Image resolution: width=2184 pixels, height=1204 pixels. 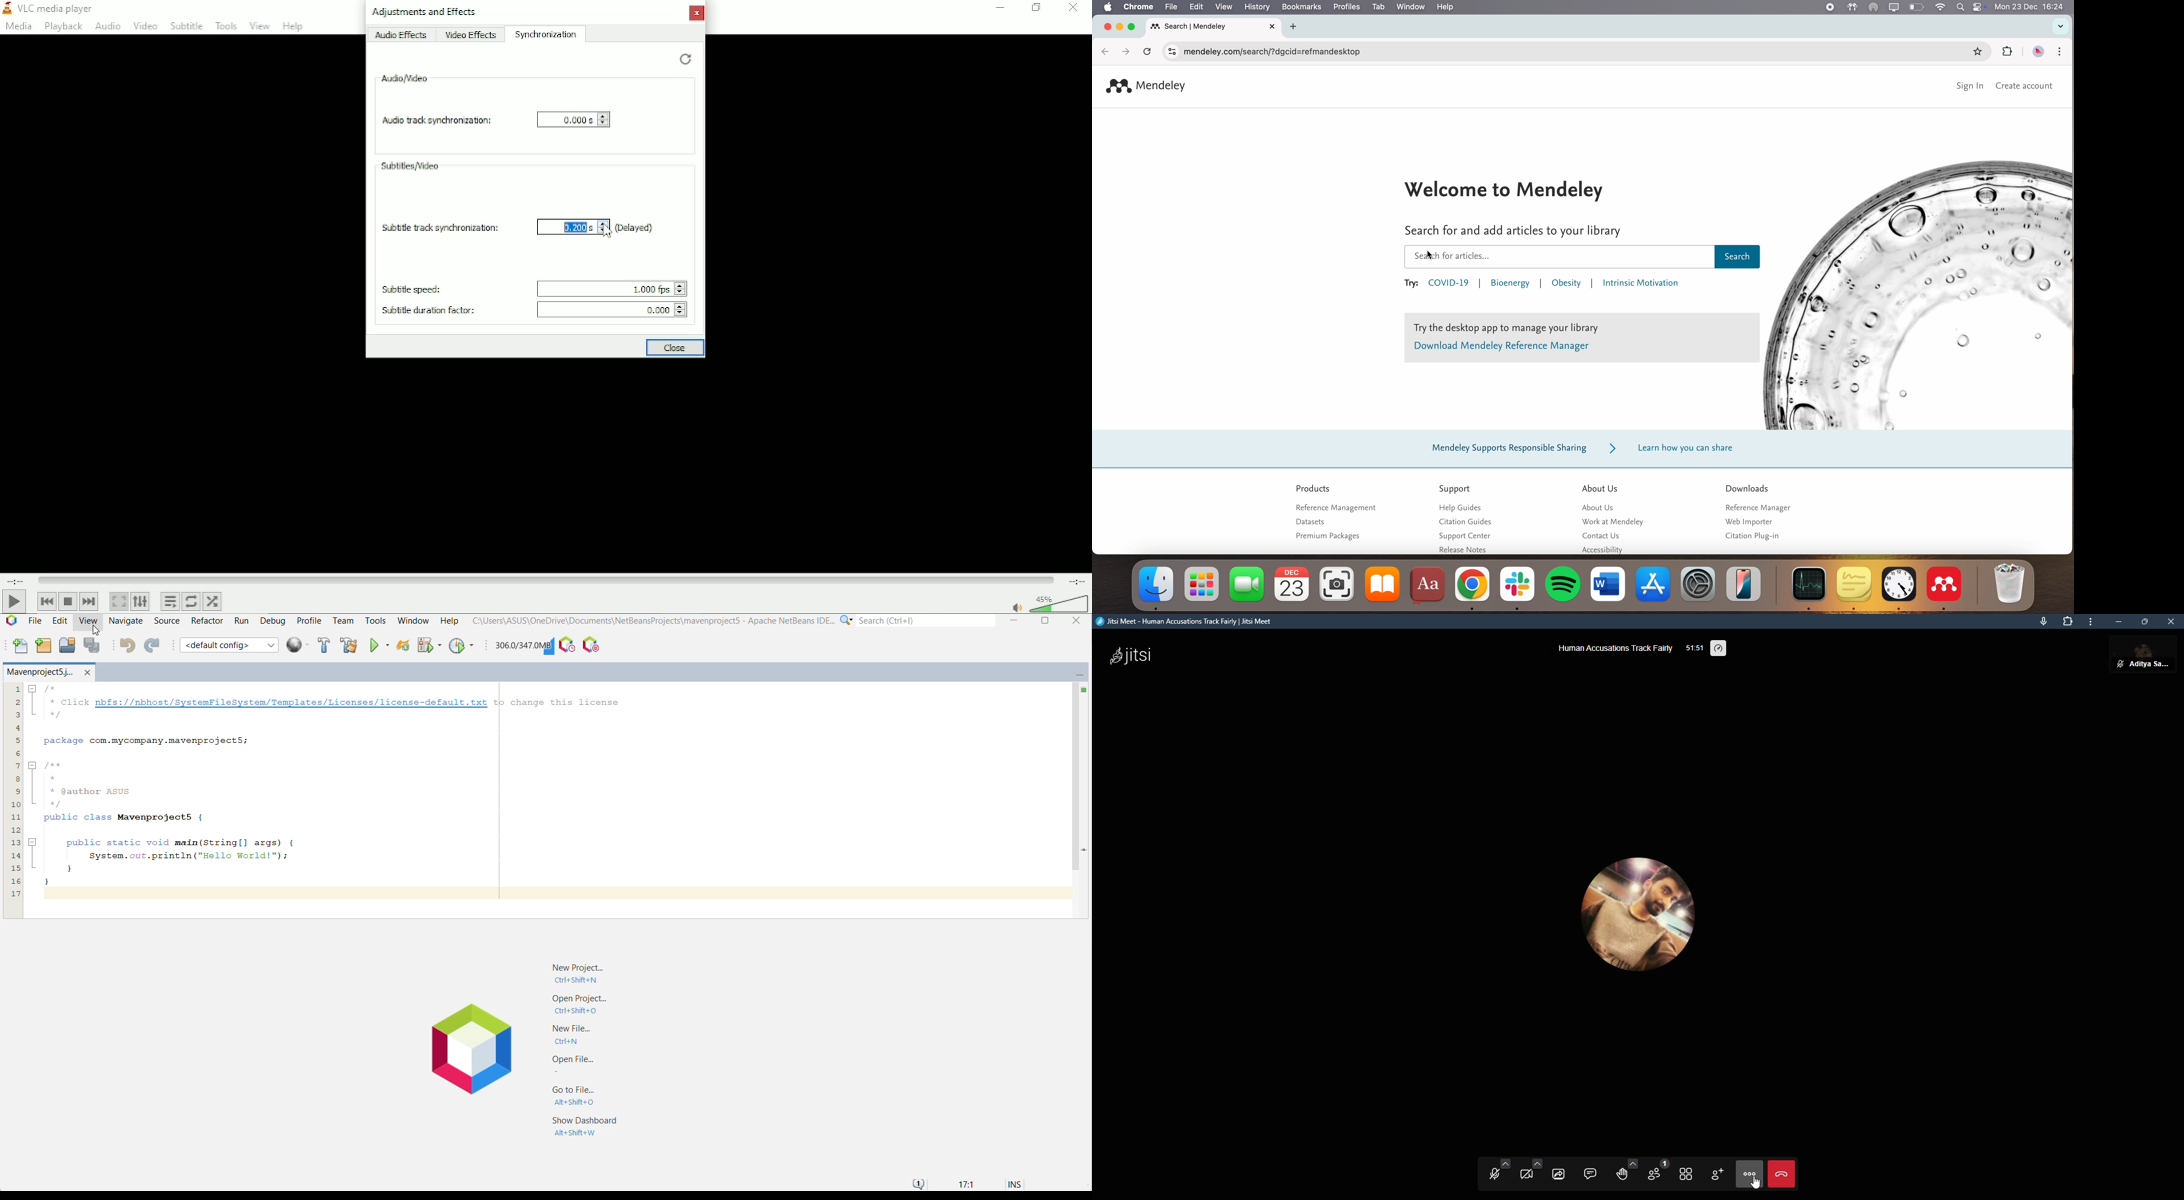 I want to click on Toggle playlist, so click(x=170, y=601).